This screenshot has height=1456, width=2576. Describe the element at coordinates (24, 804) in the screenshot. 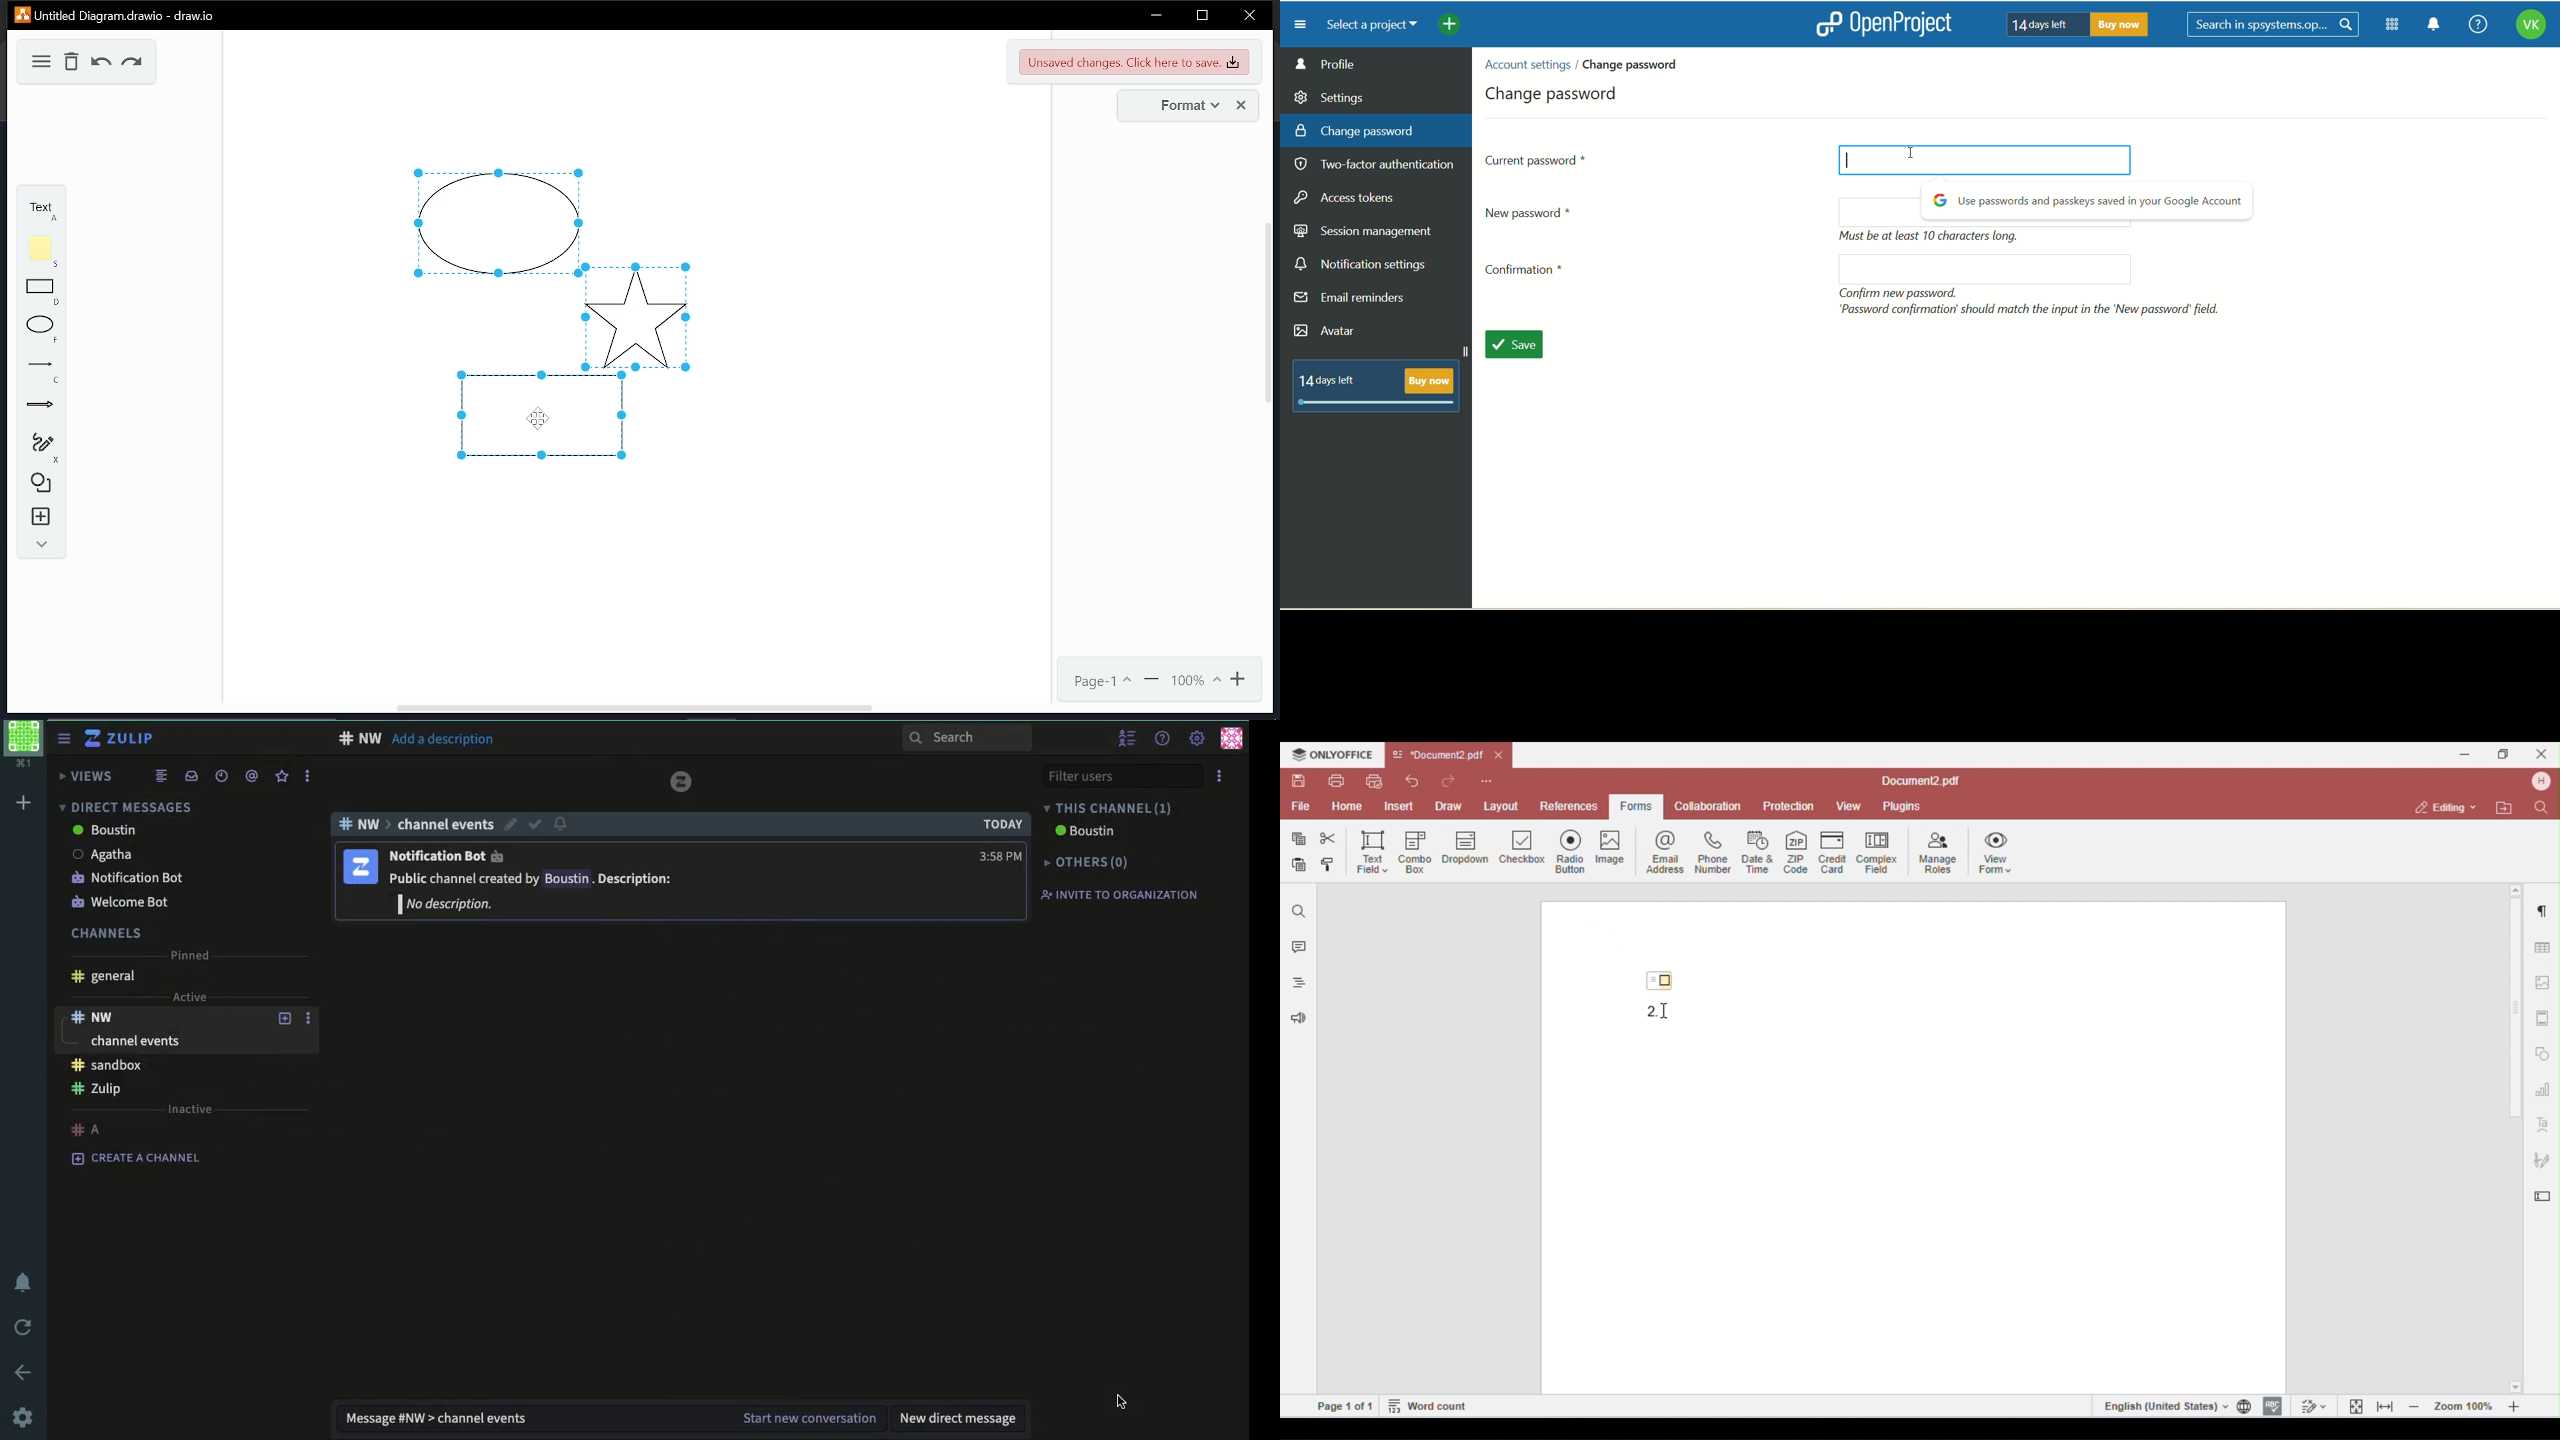

I see `add workspace` at that location.